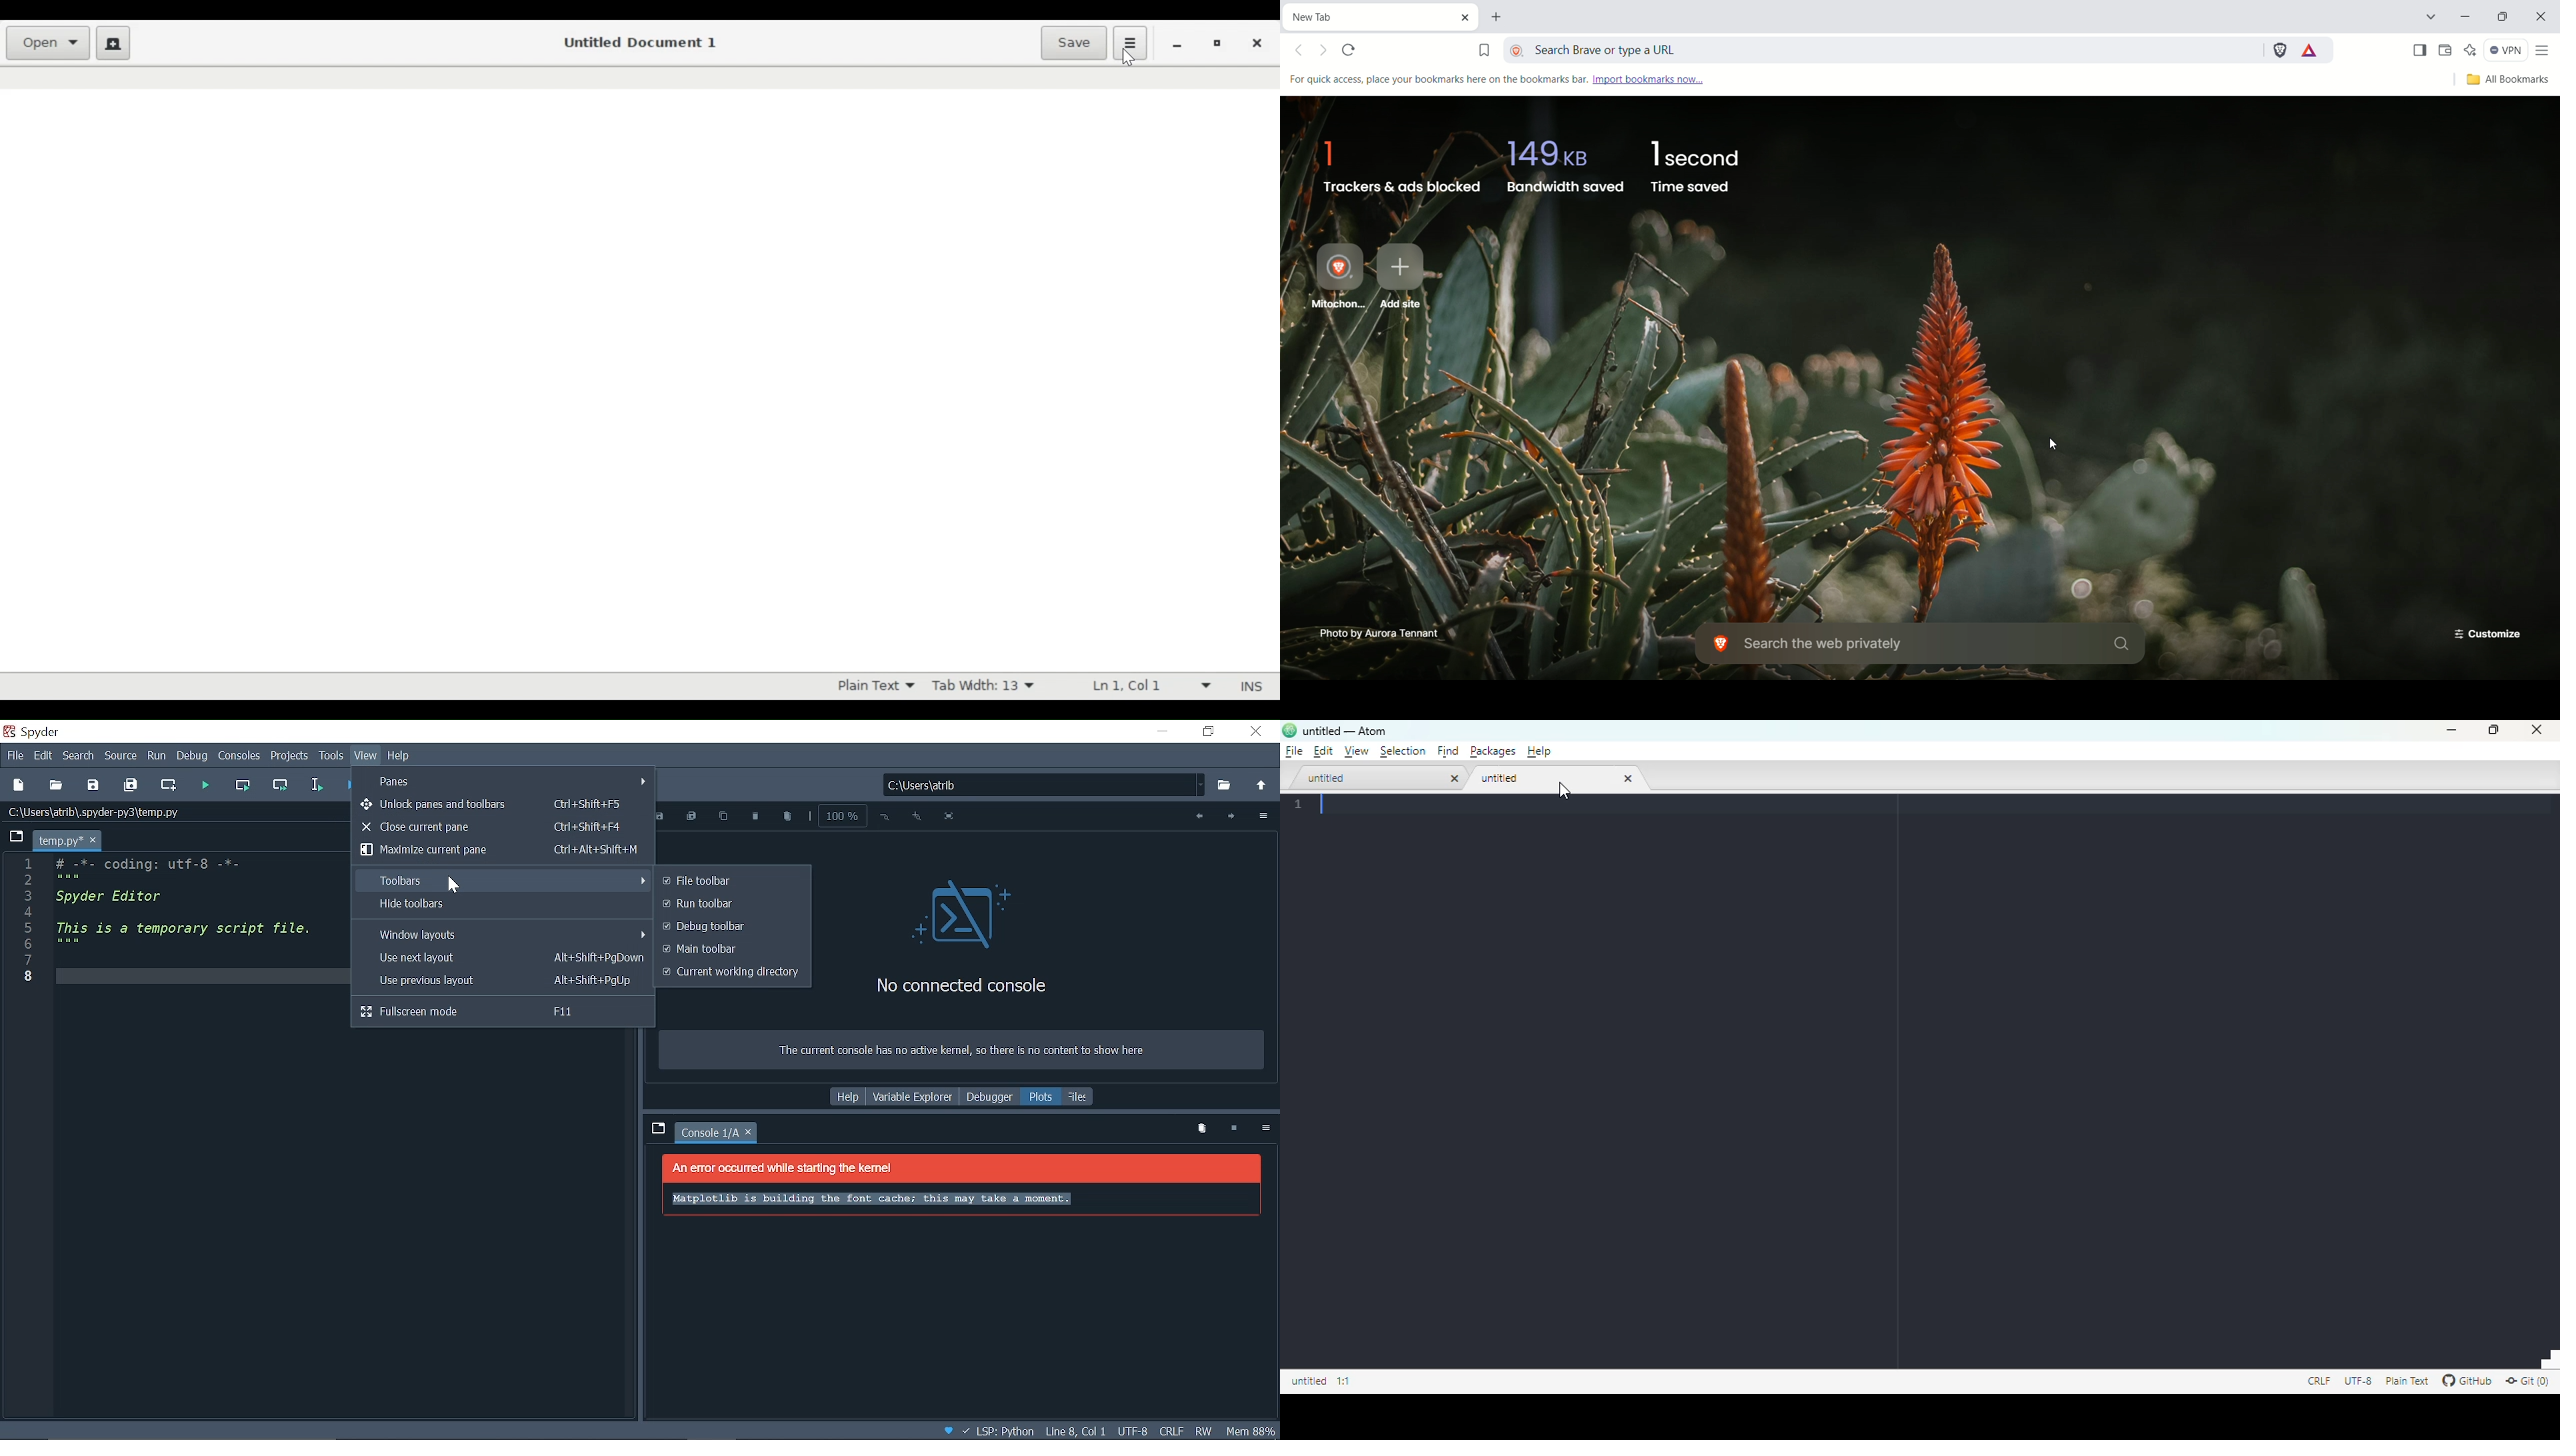 The height and width of the screenshot is (1456, 2576). What do you see at coordinates (751, 1132) in the screenshot?
I see `` at bounding box center [751, 1132].